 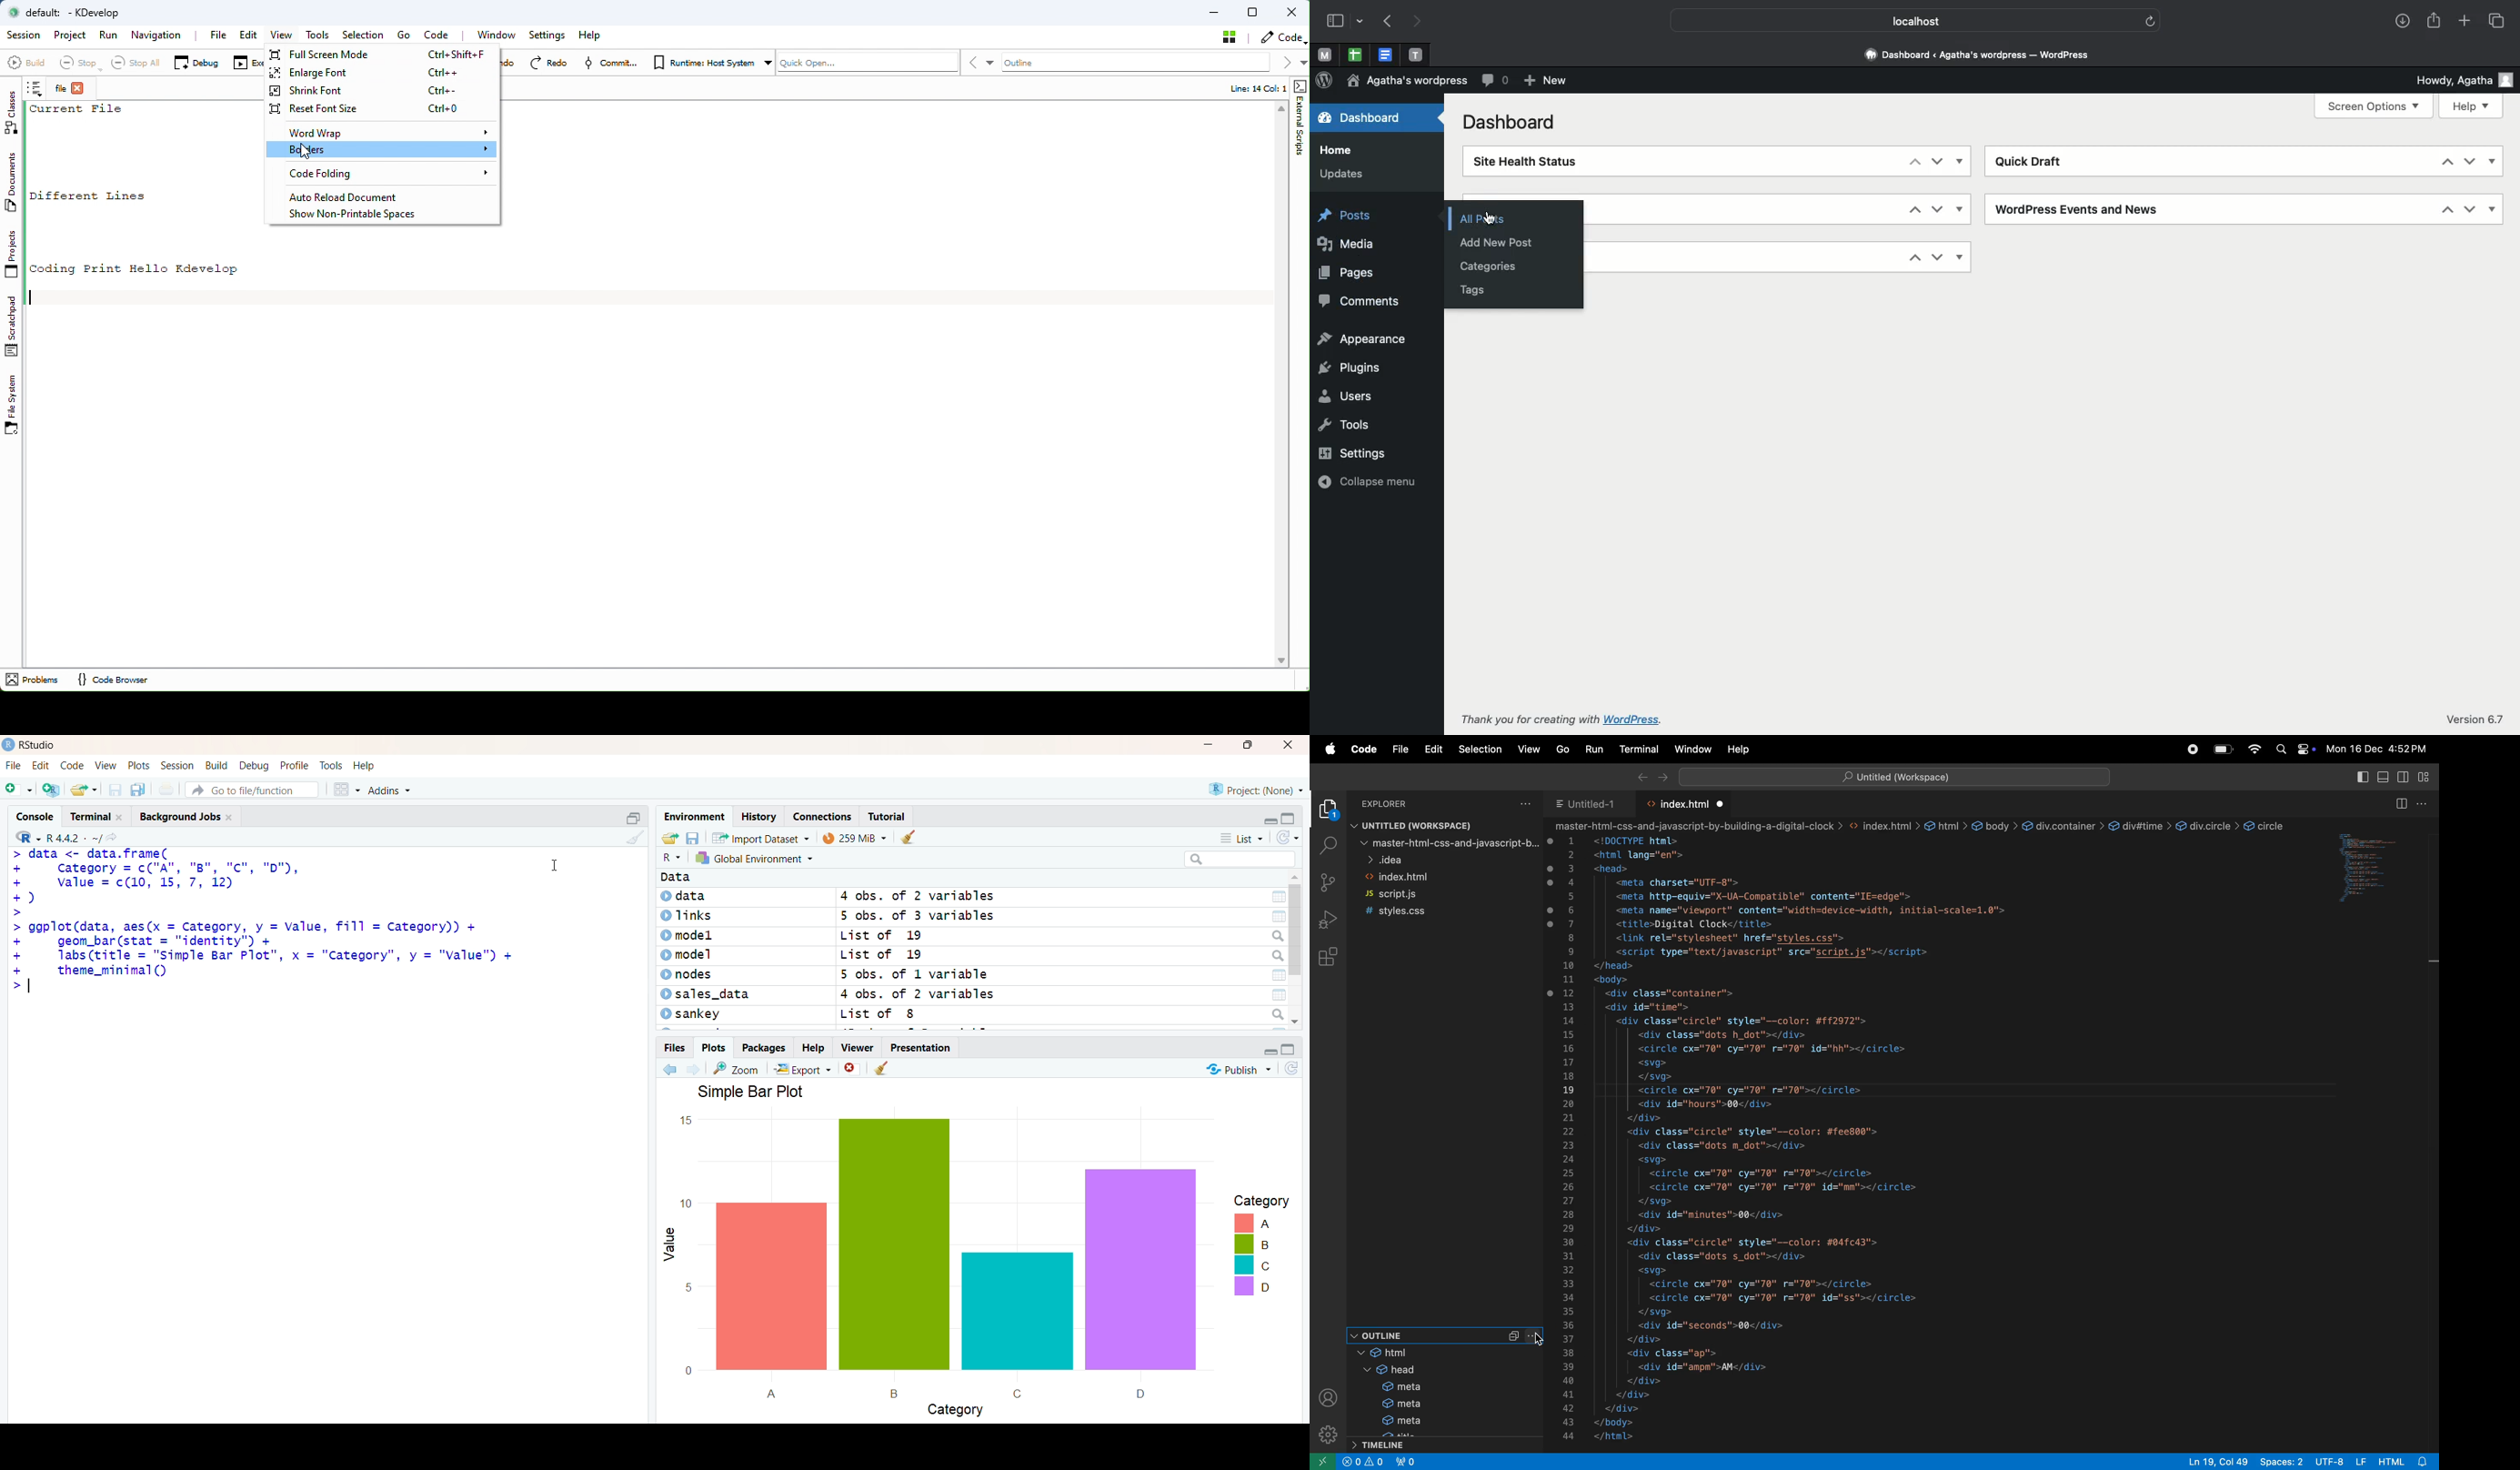 I want to click on Tutorial, so click(x=889, y=816).